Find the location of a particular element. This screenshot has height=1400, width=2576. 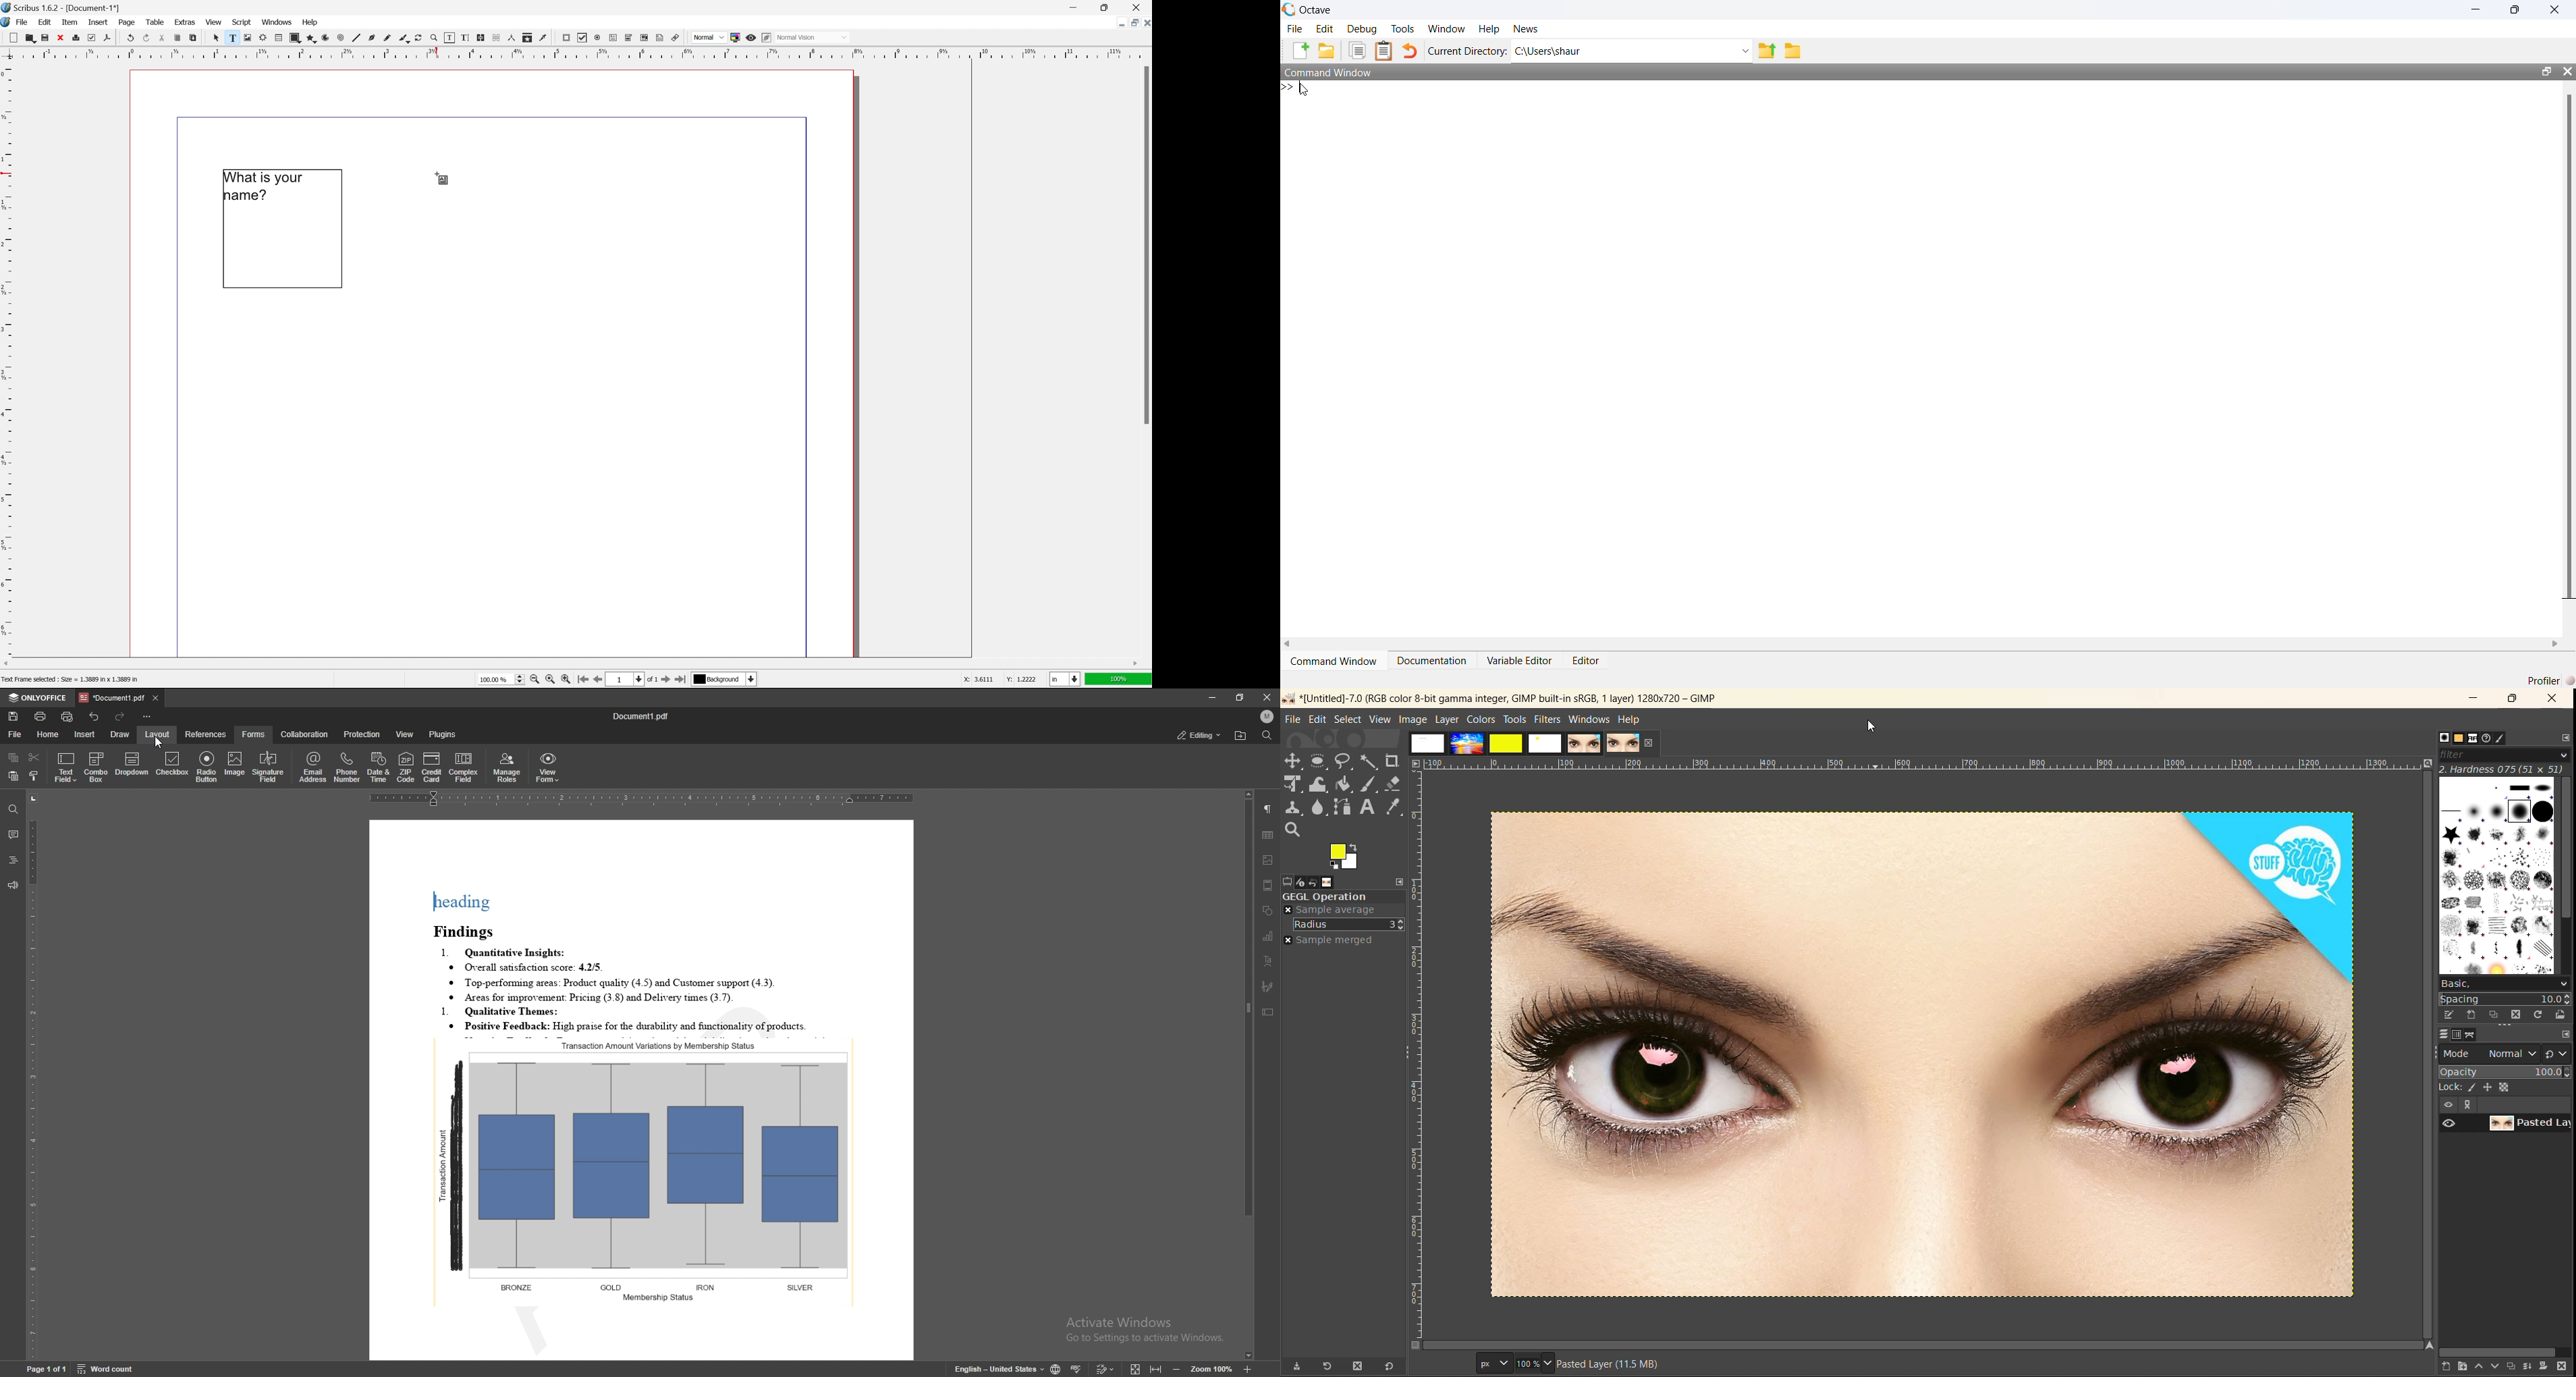

undo is located at coordinates (131, 39).